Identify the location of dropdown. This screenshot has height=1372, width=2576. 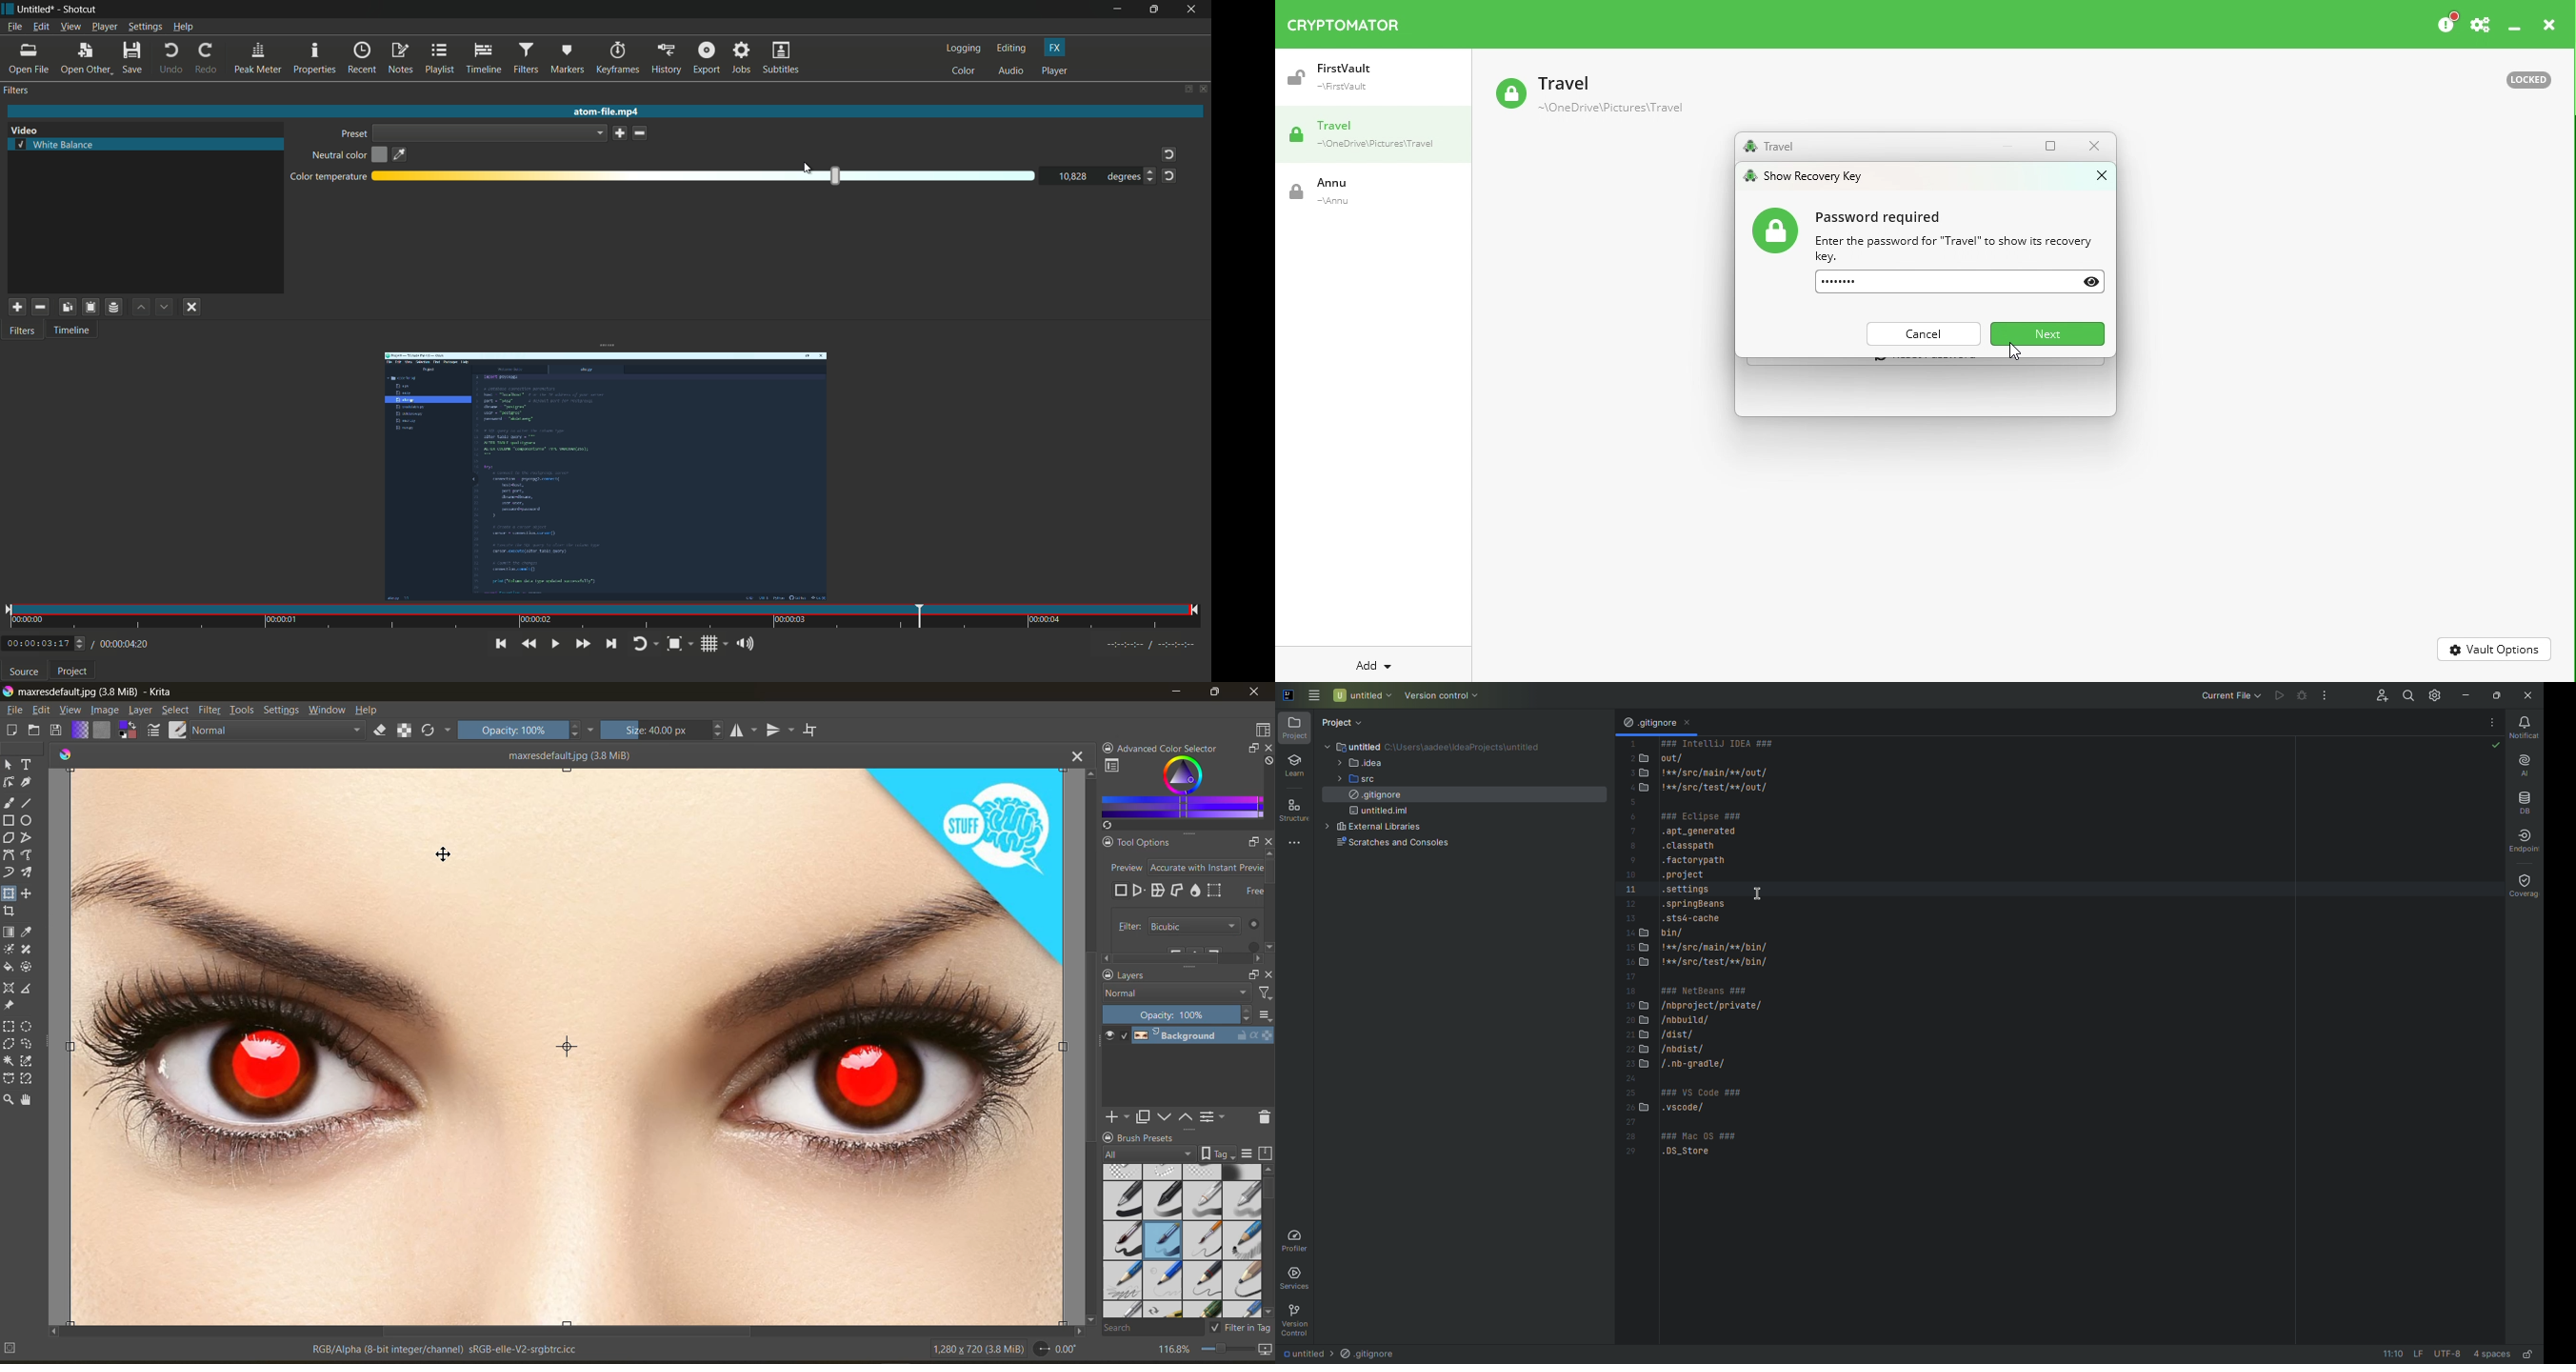
(491, 133).